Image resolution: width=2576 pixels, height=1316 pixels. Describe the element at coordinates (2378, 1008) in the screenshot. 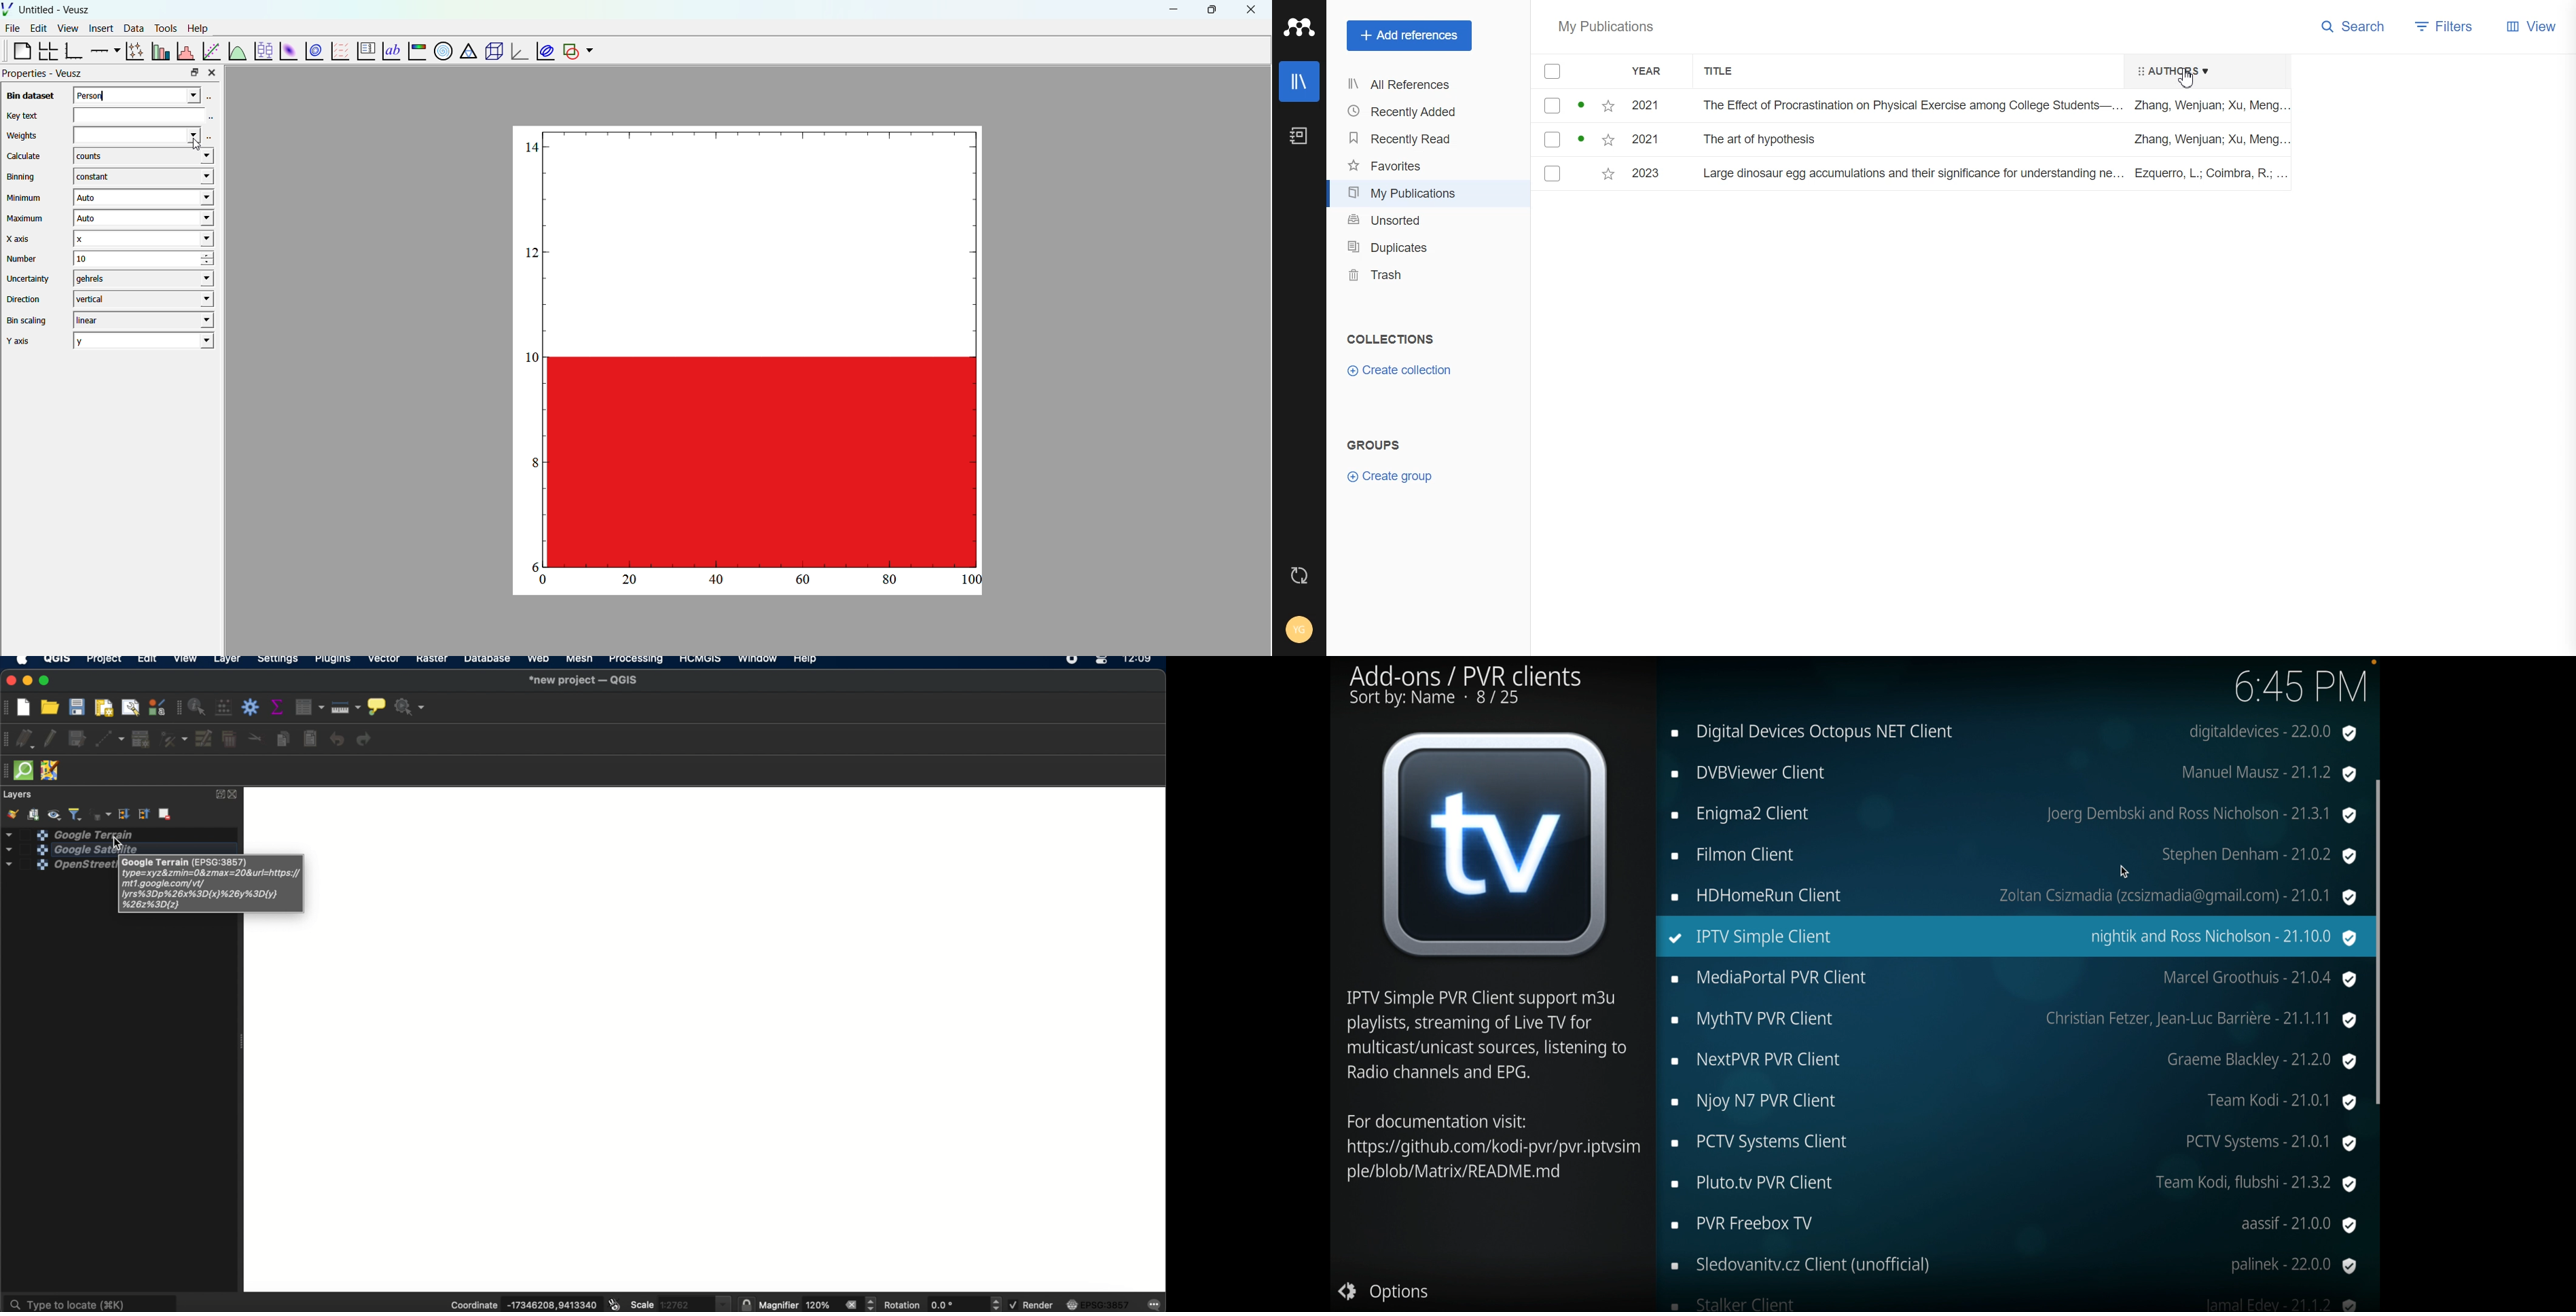

I see `scroll box` at that location.